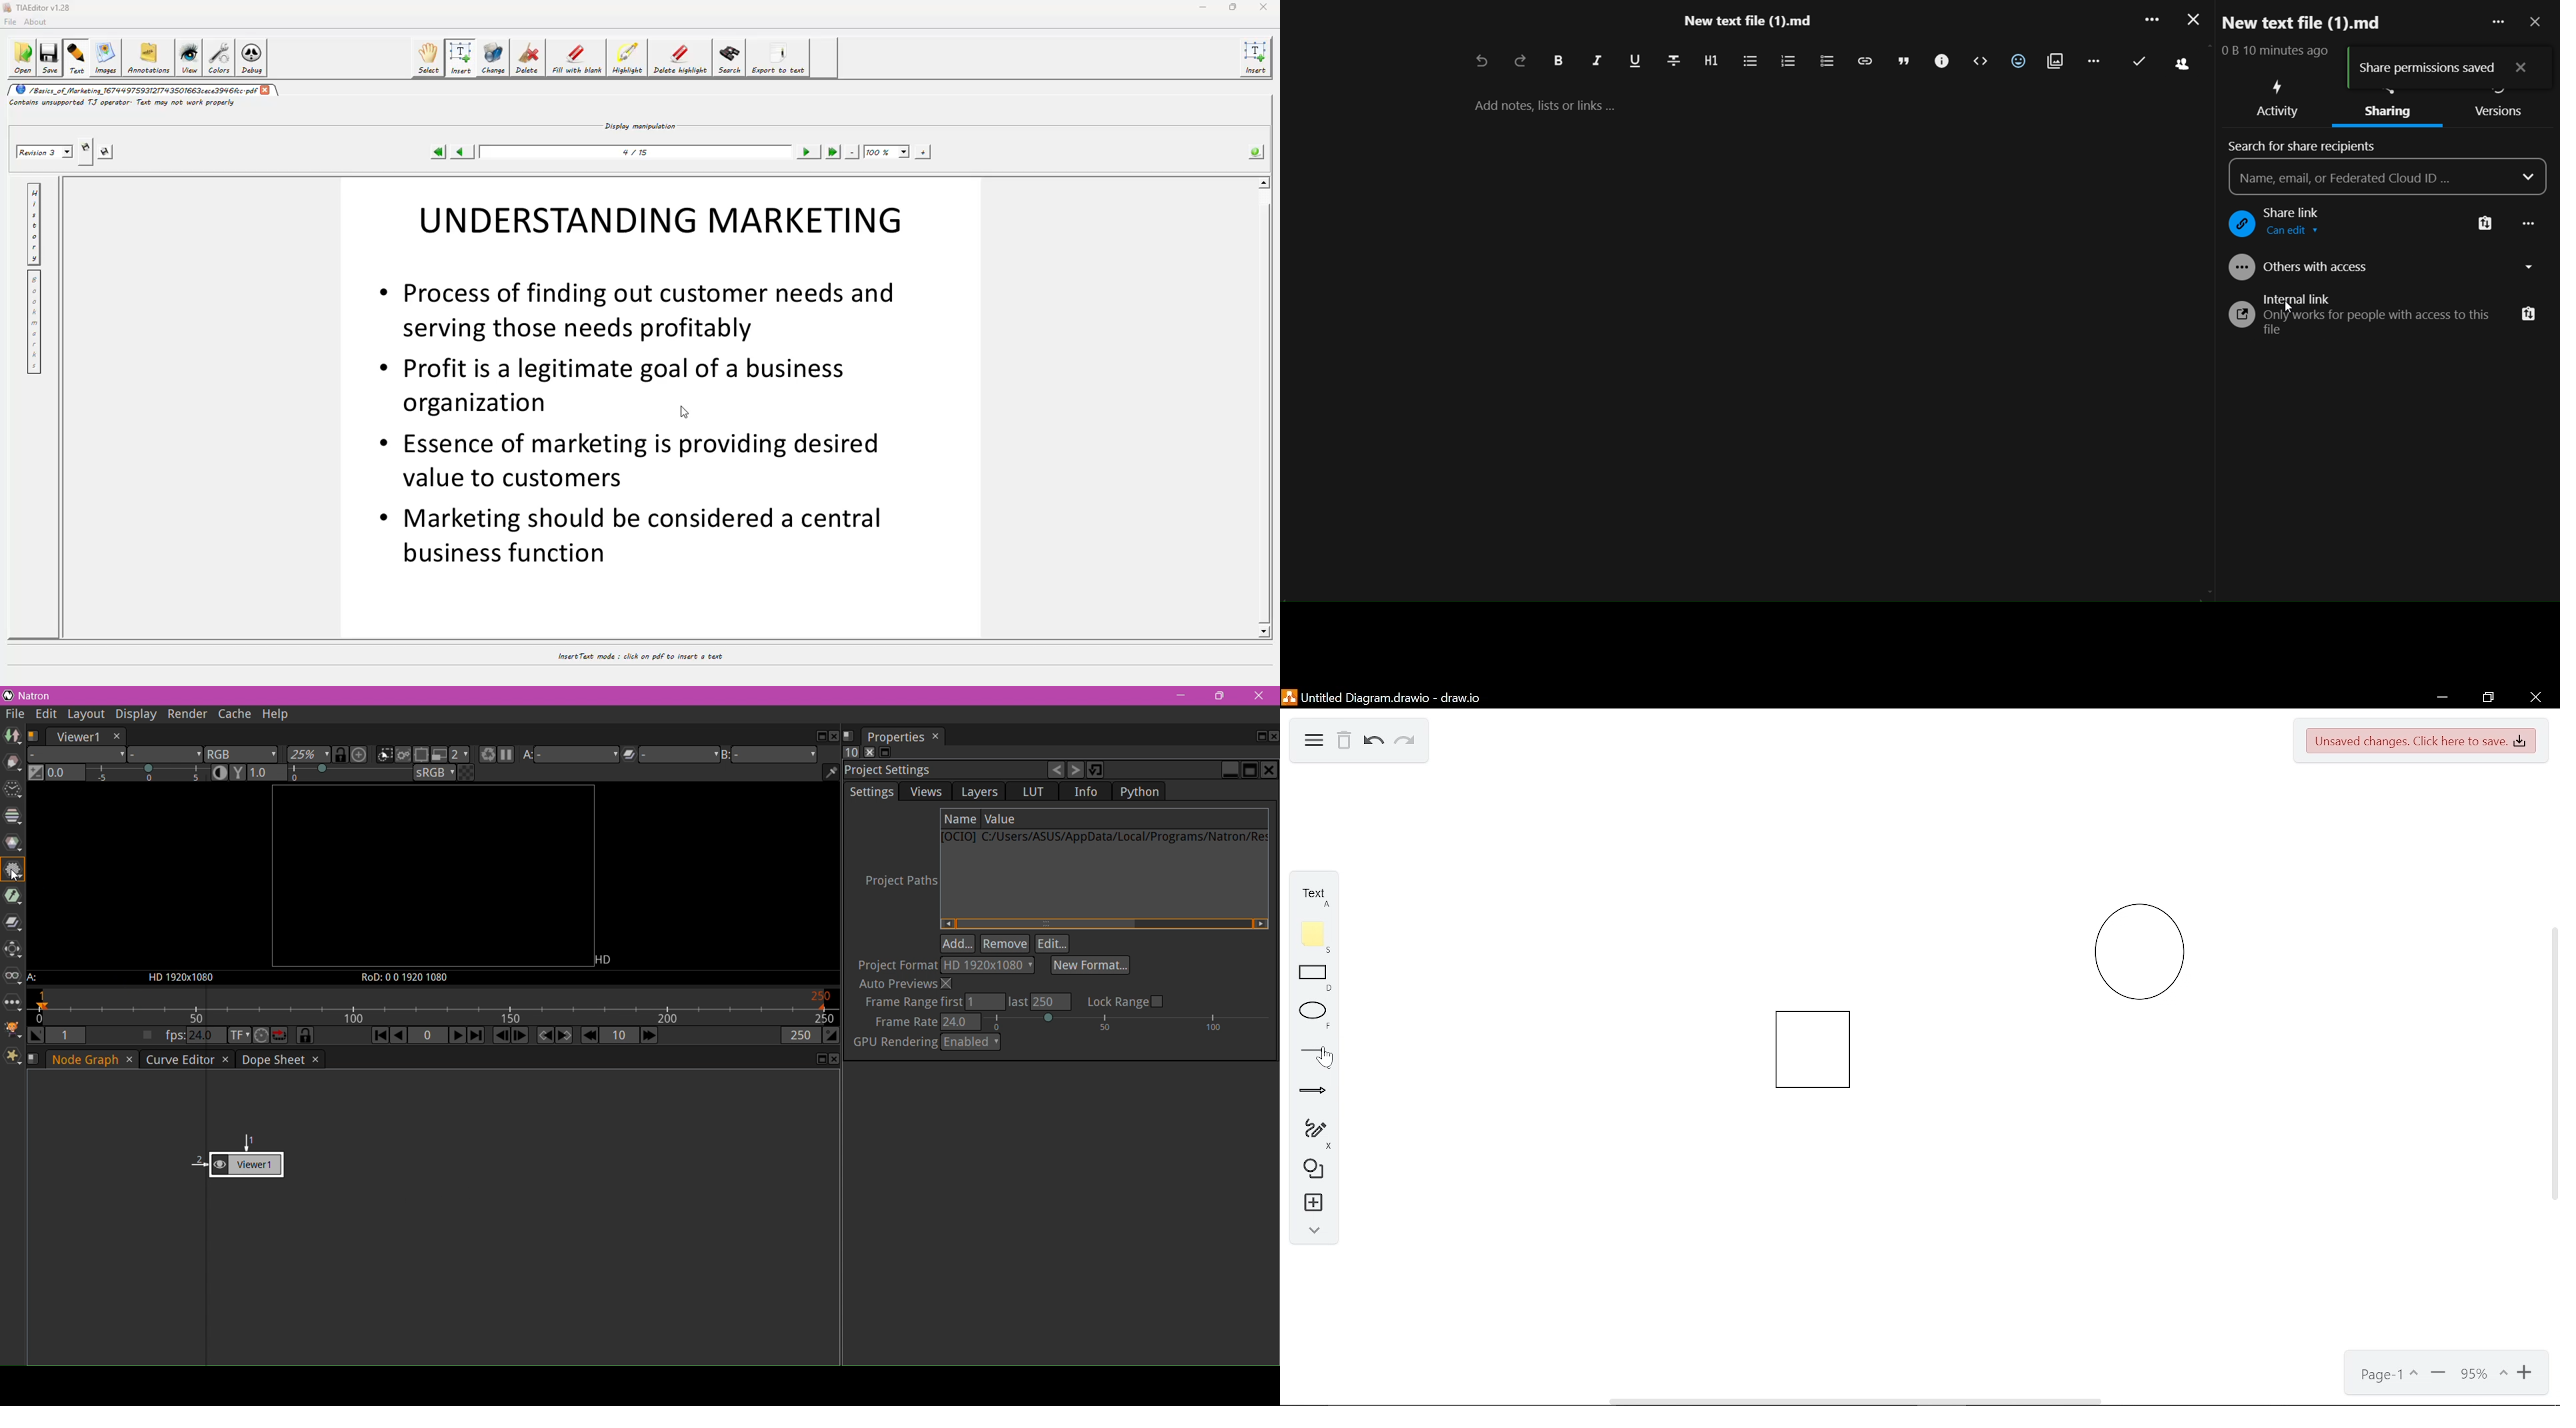  I want to click on dropdown, so click(2533, 267).